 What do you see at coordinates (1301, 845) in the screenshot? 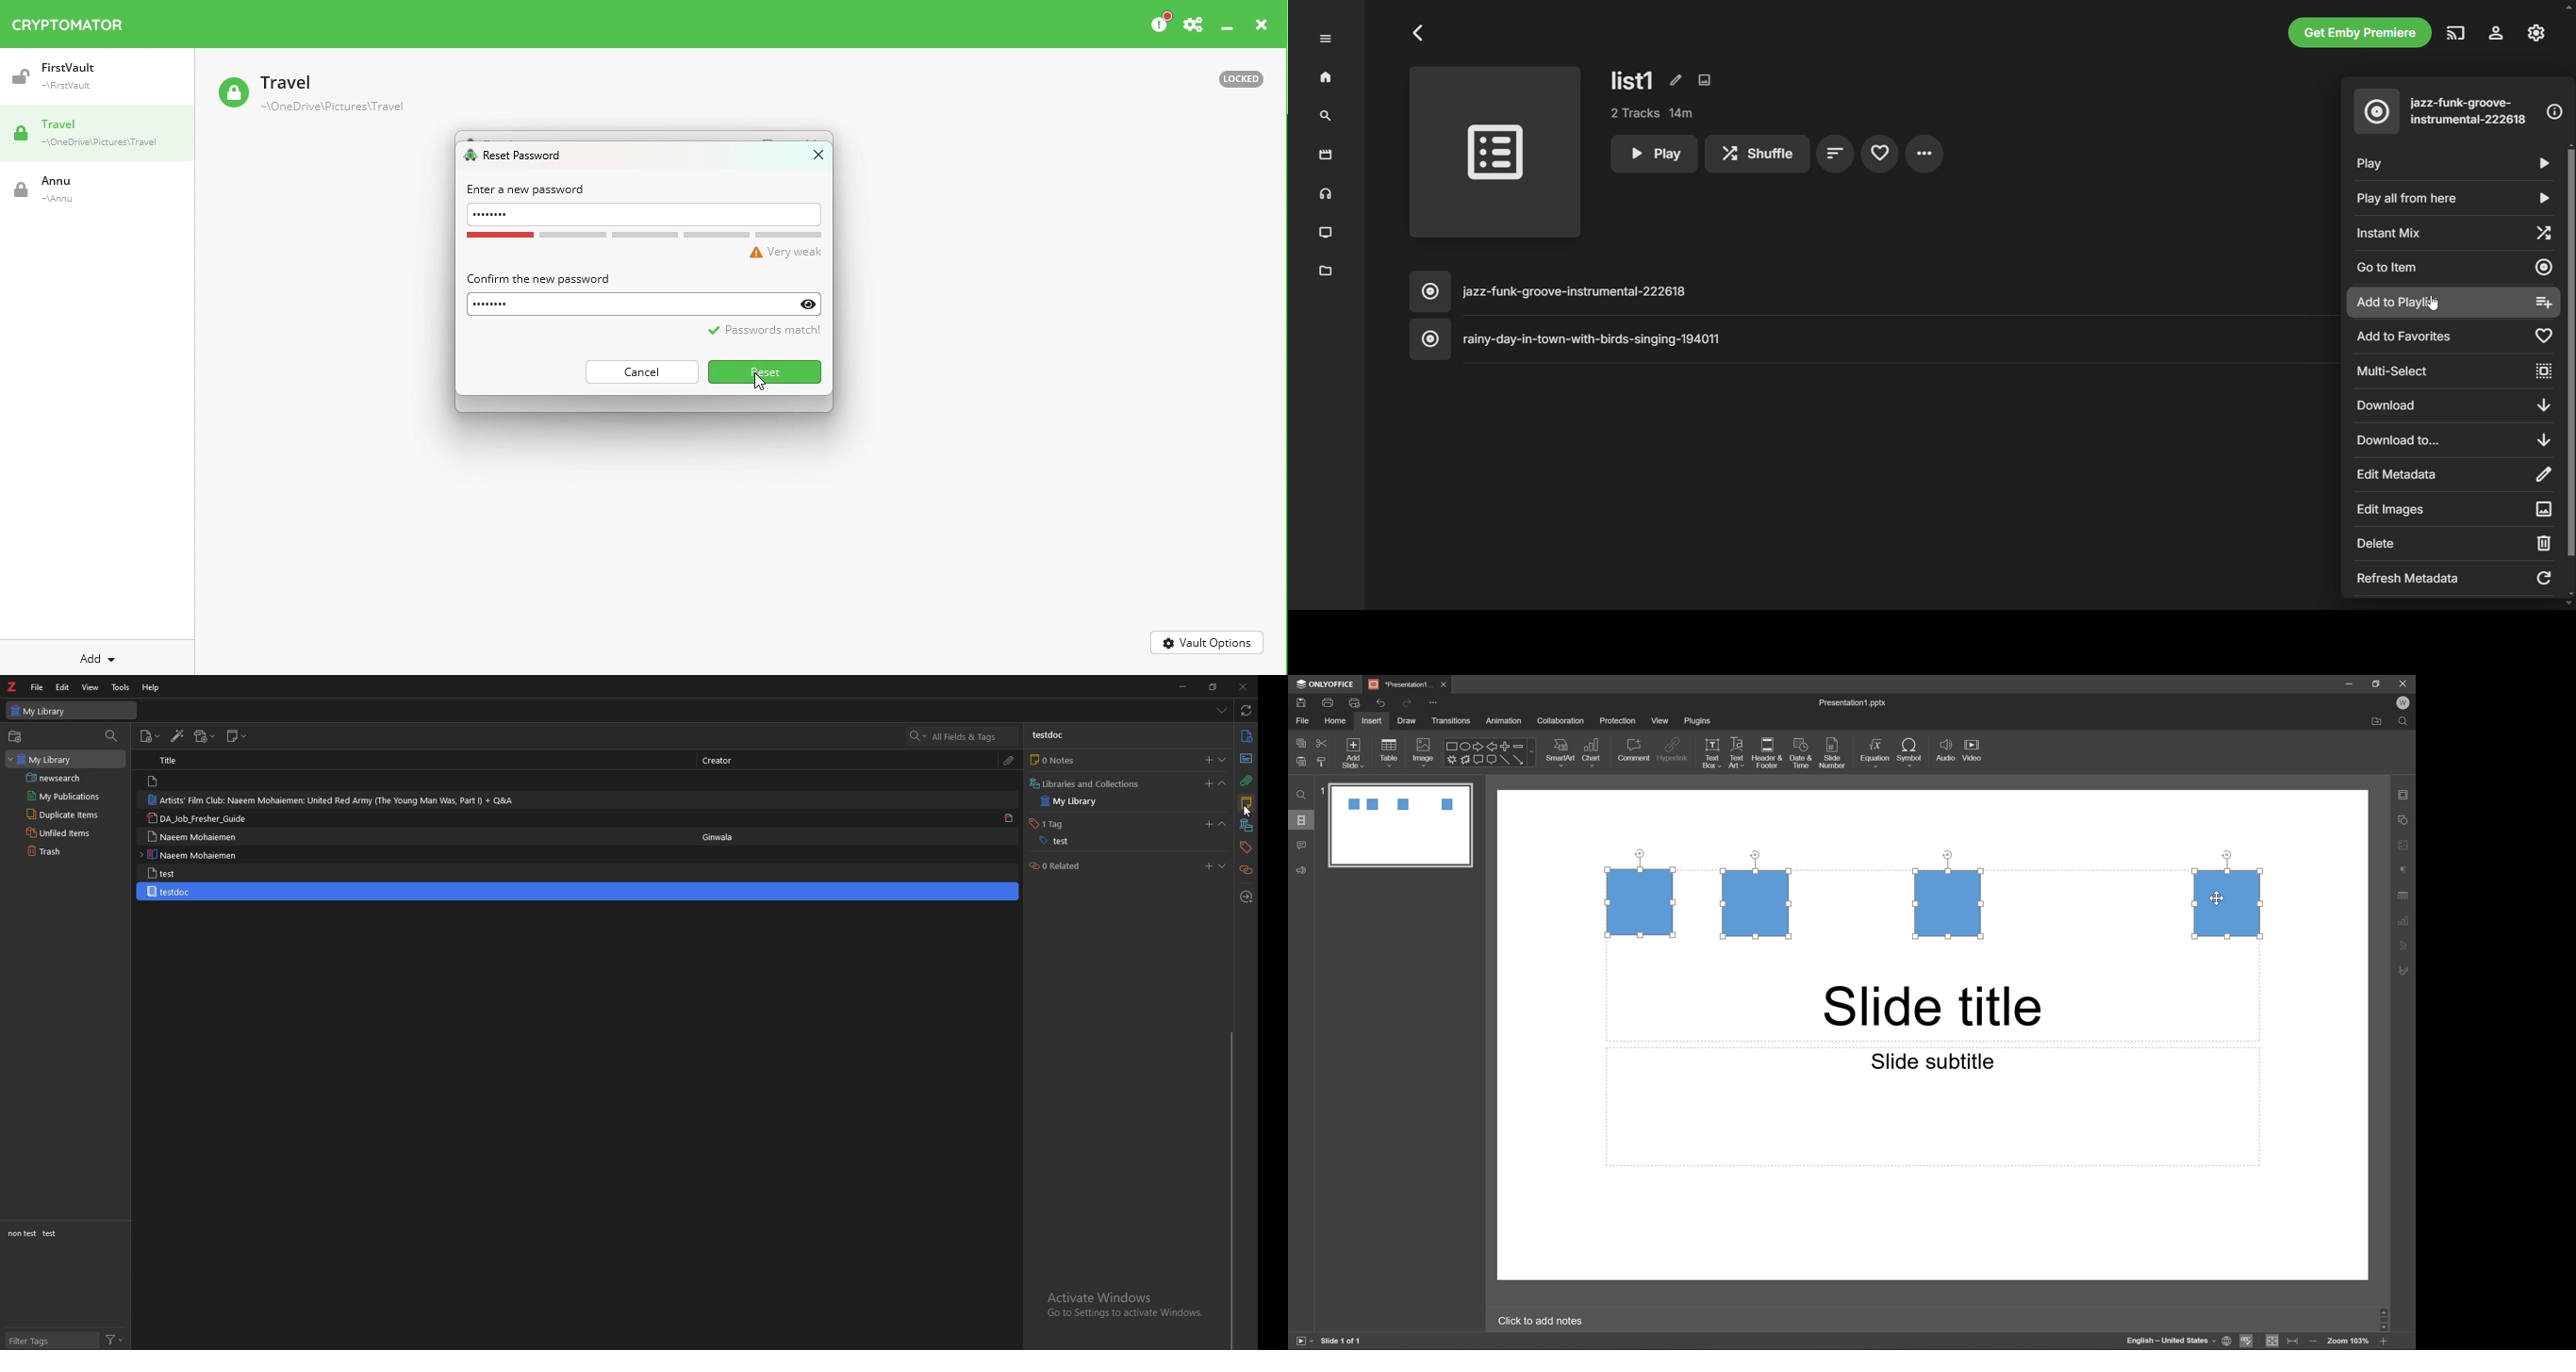
I see `comments` at bounding box center [1301, 845].